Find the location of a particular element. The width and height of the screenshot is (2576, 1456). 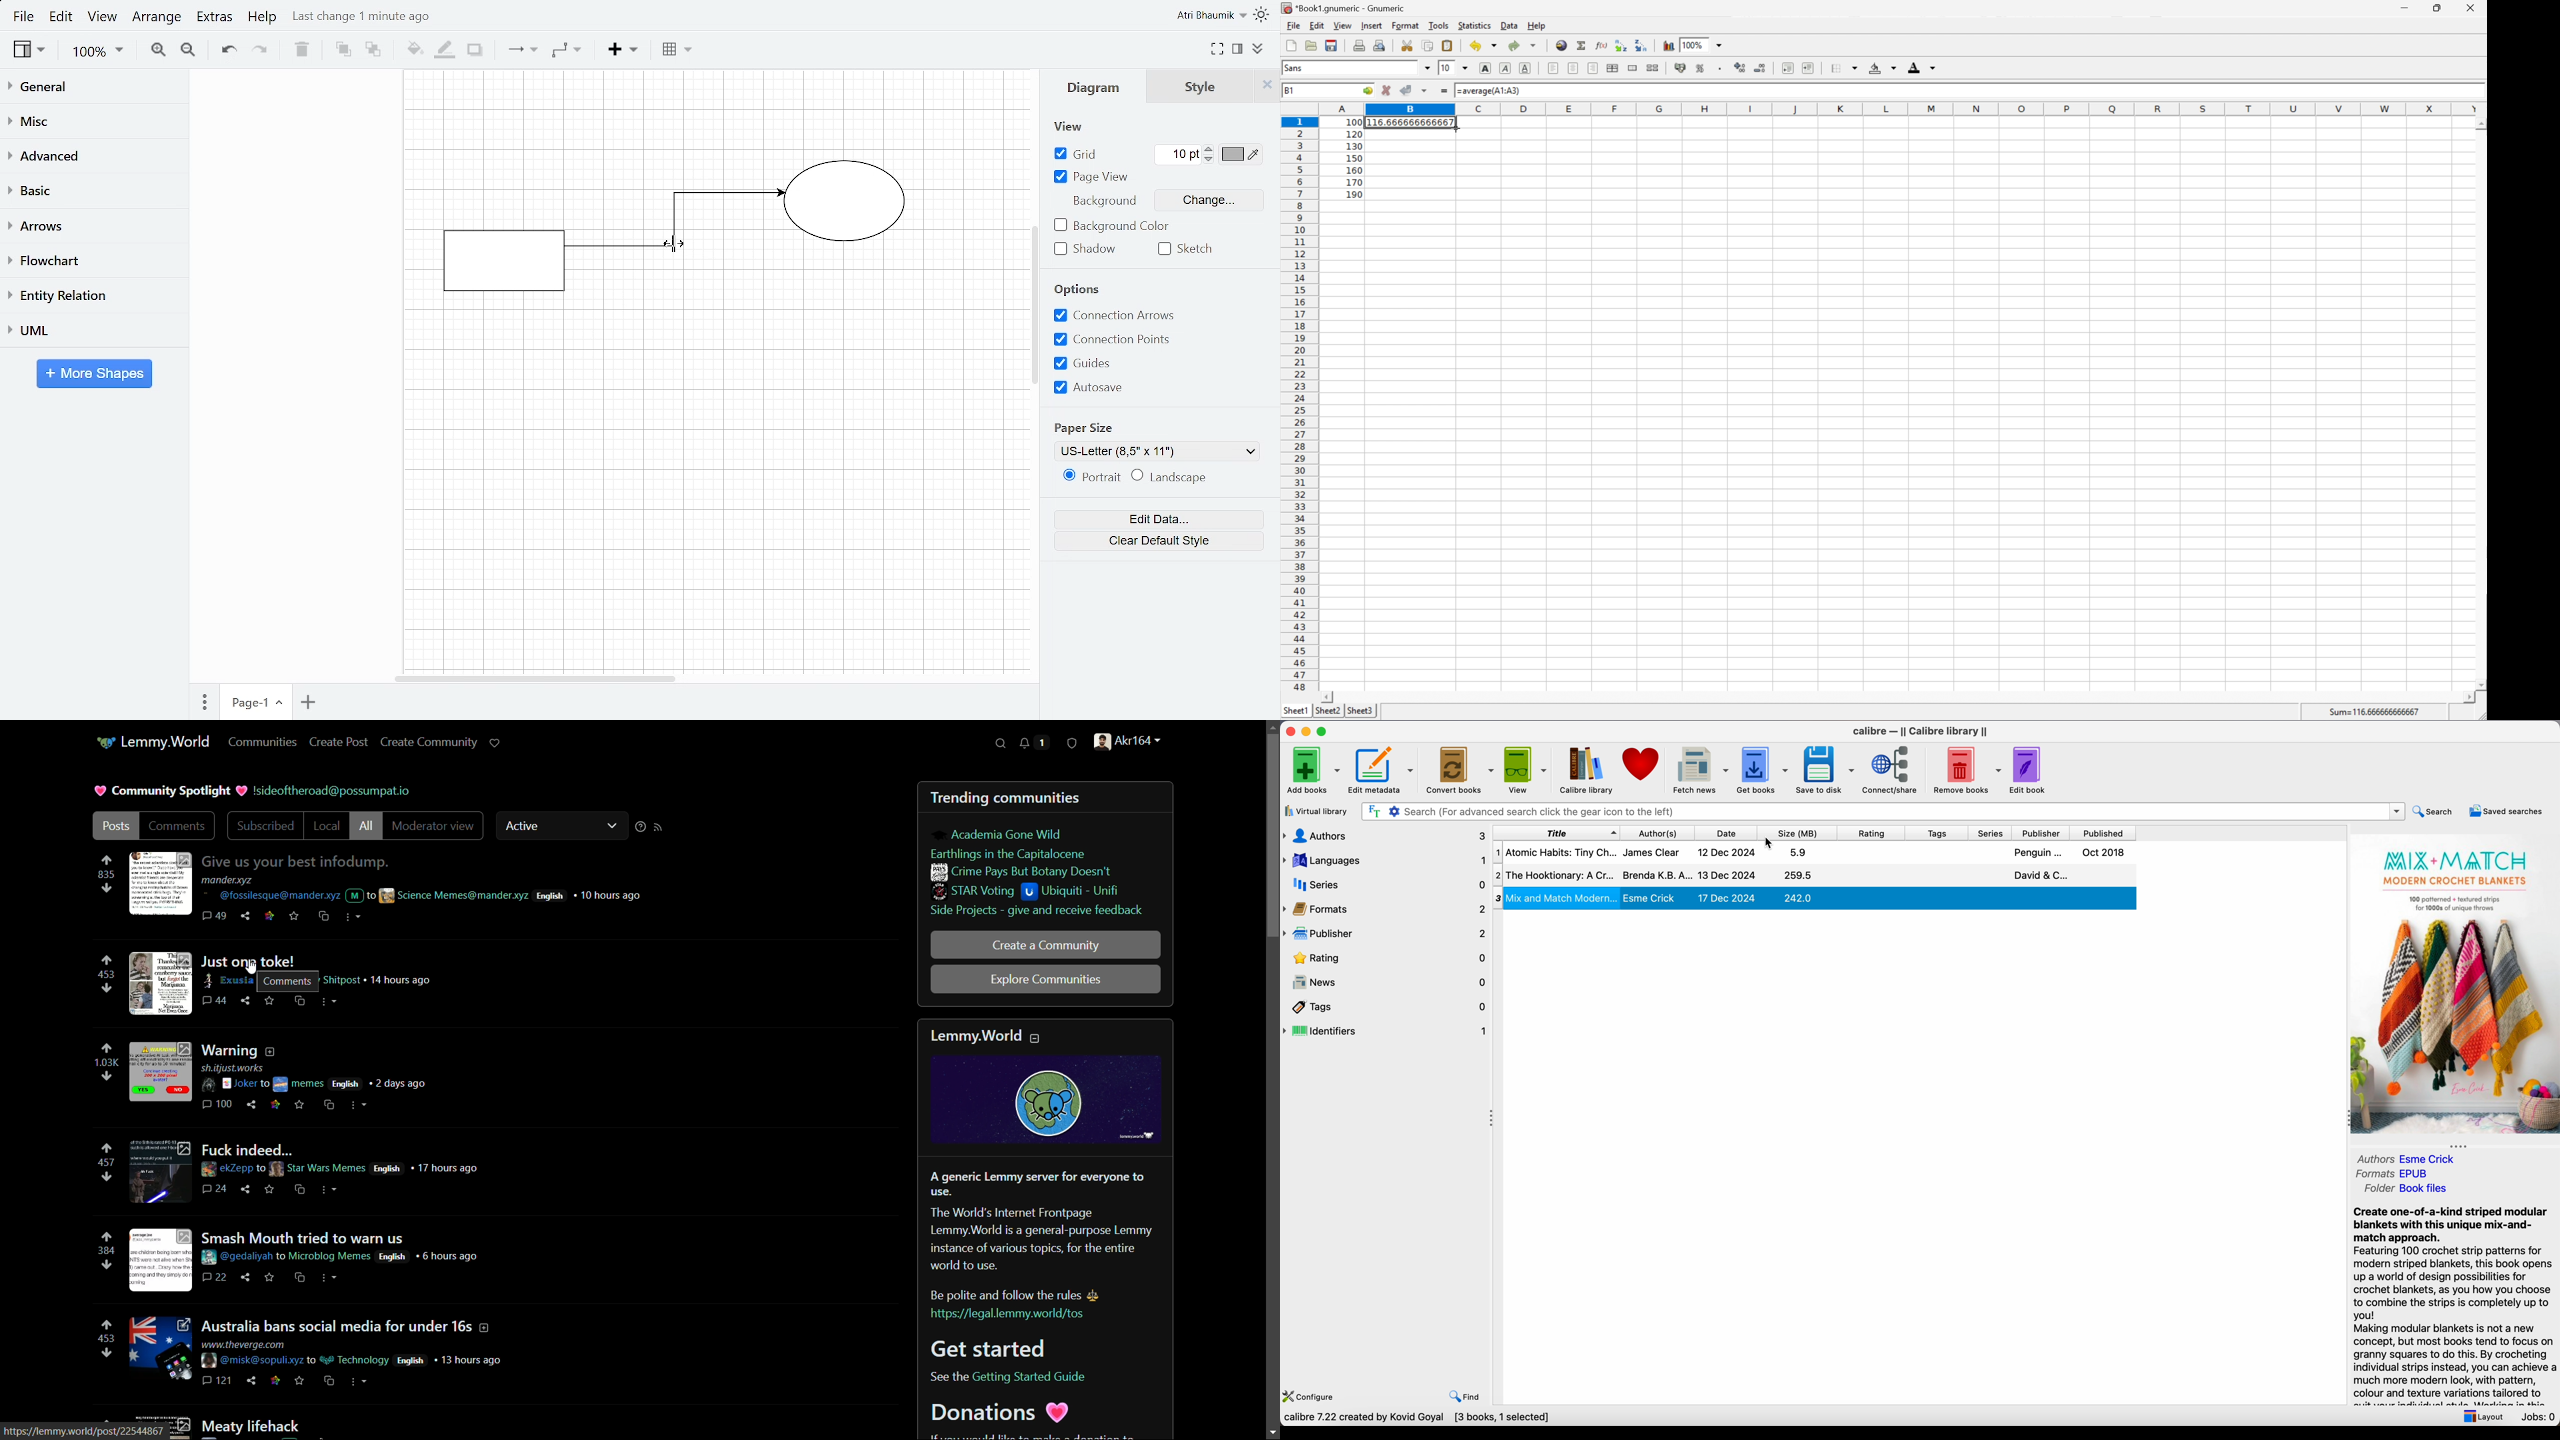

Current grid is located at coordinates (1180, 154).